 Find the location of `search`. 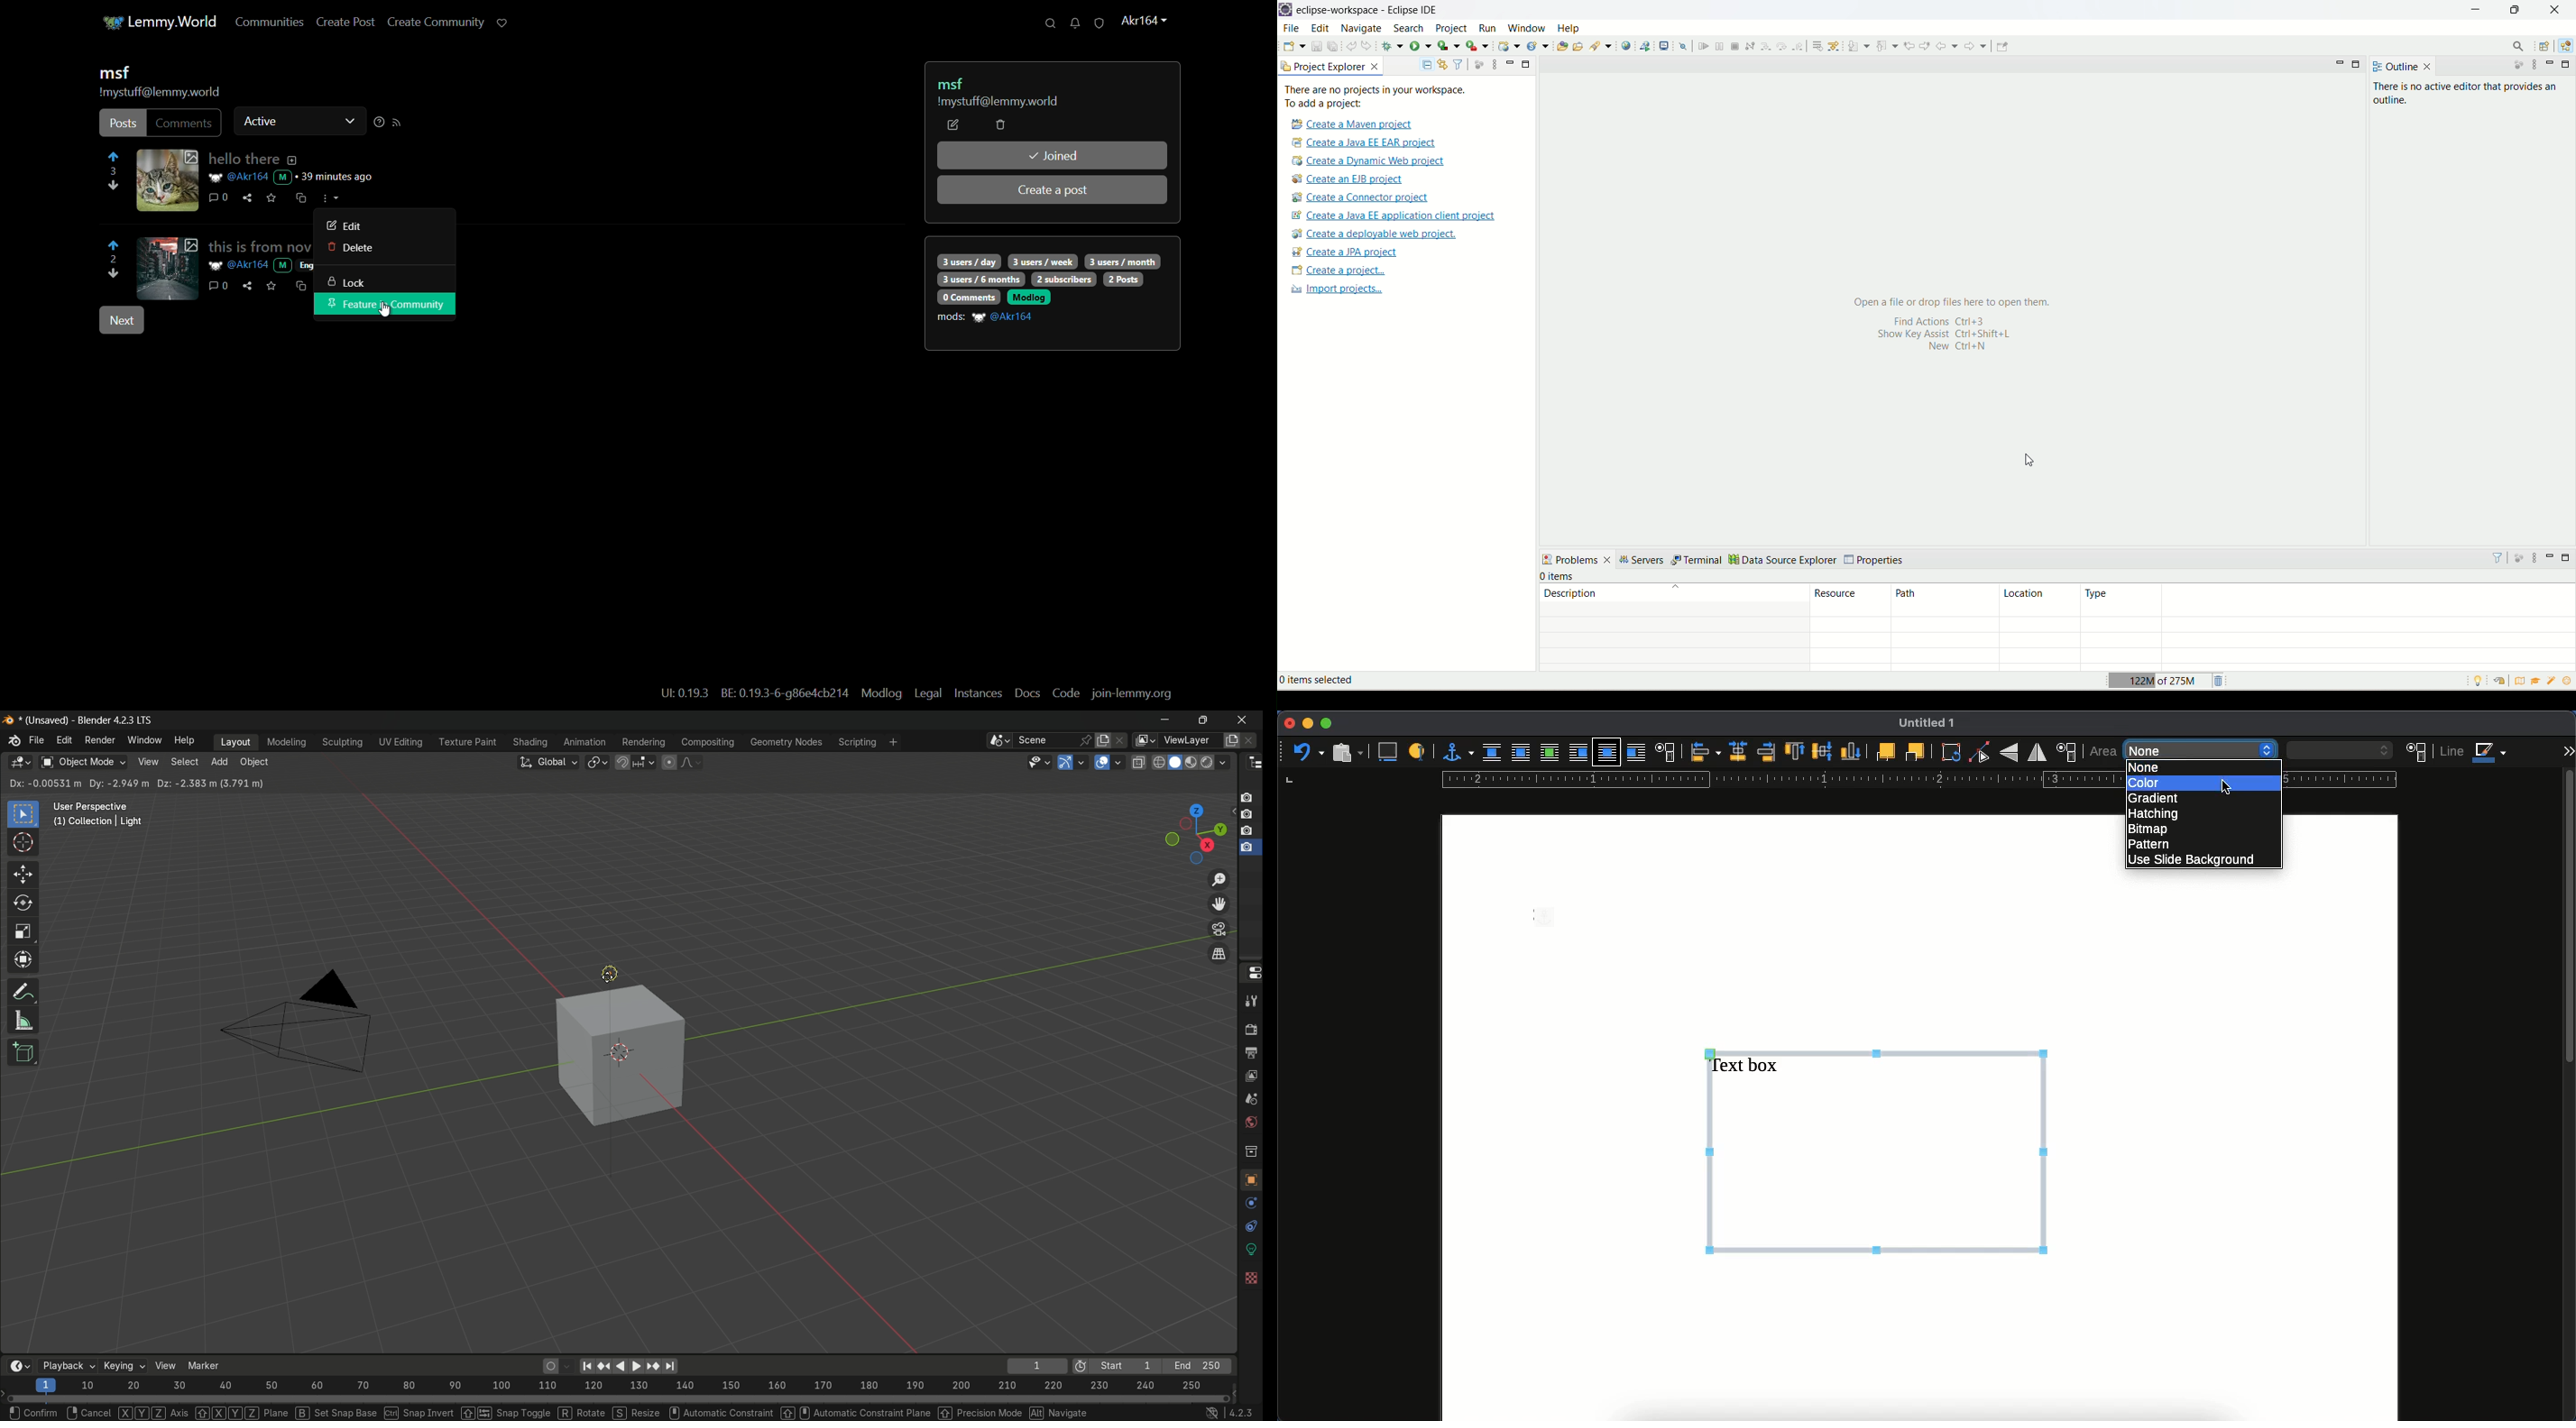

search is located at coordinates (1602, 46).